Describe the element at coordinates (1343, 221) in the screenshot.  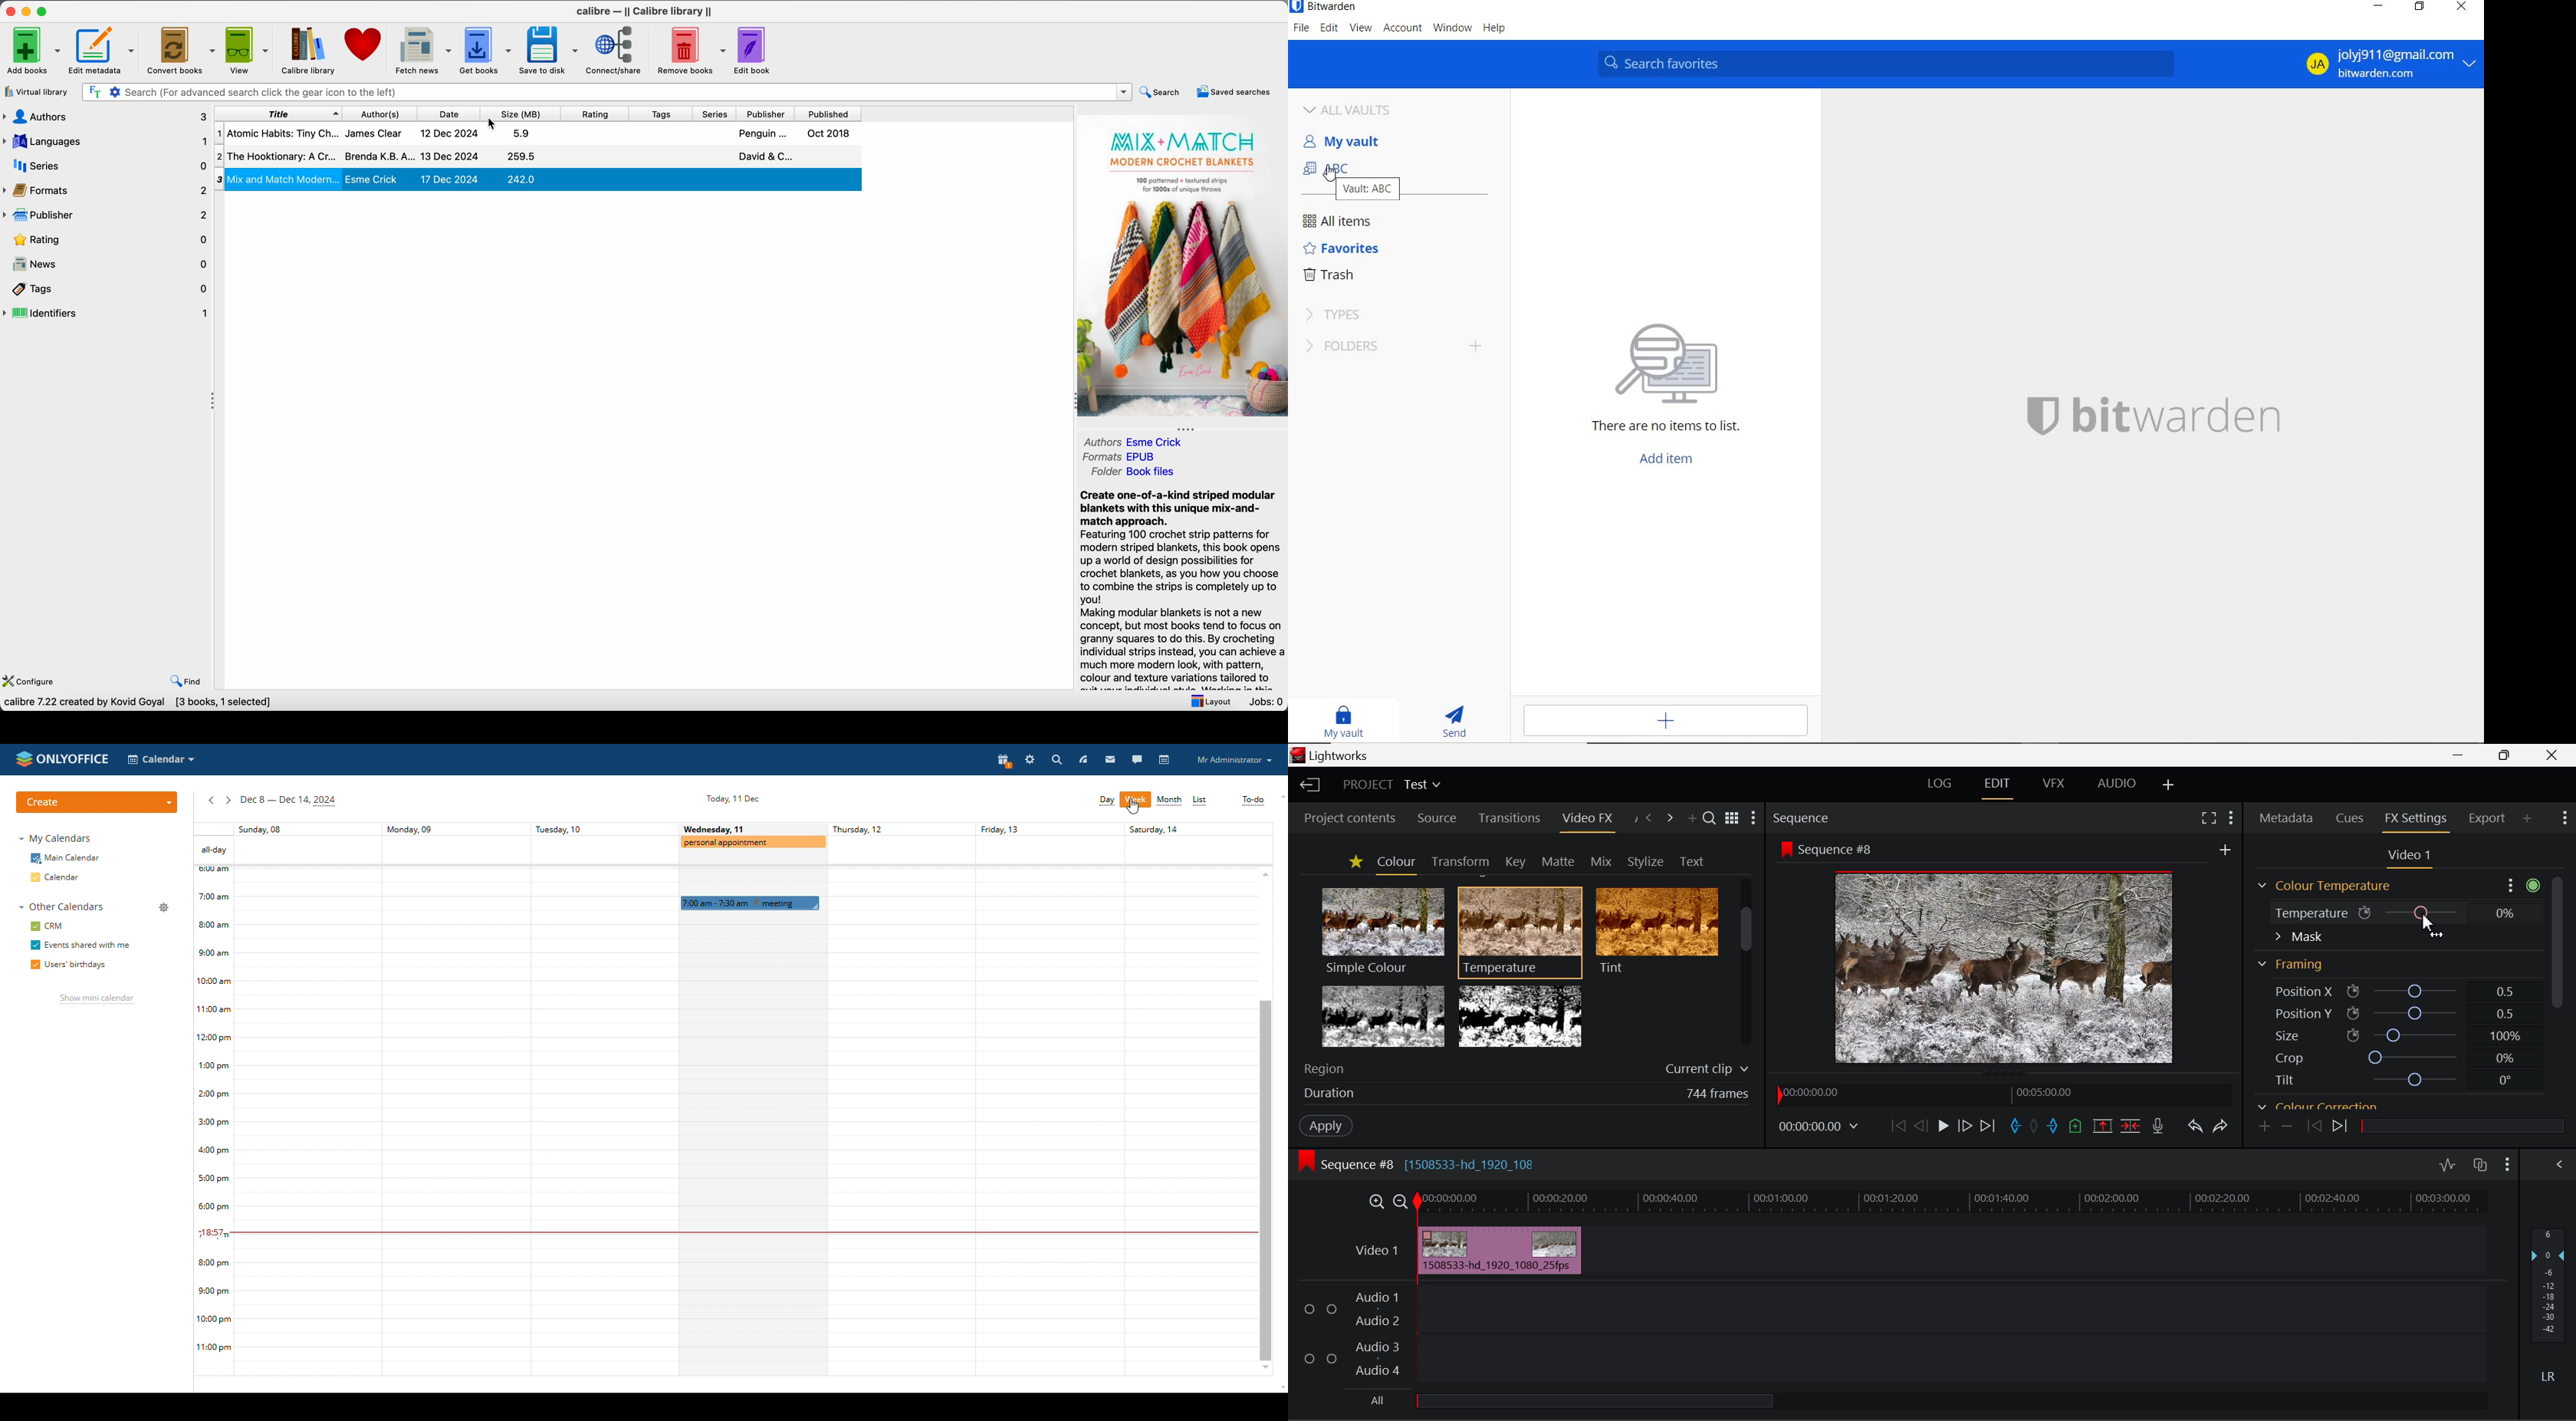
I see `ALL ITEMS` at that location.